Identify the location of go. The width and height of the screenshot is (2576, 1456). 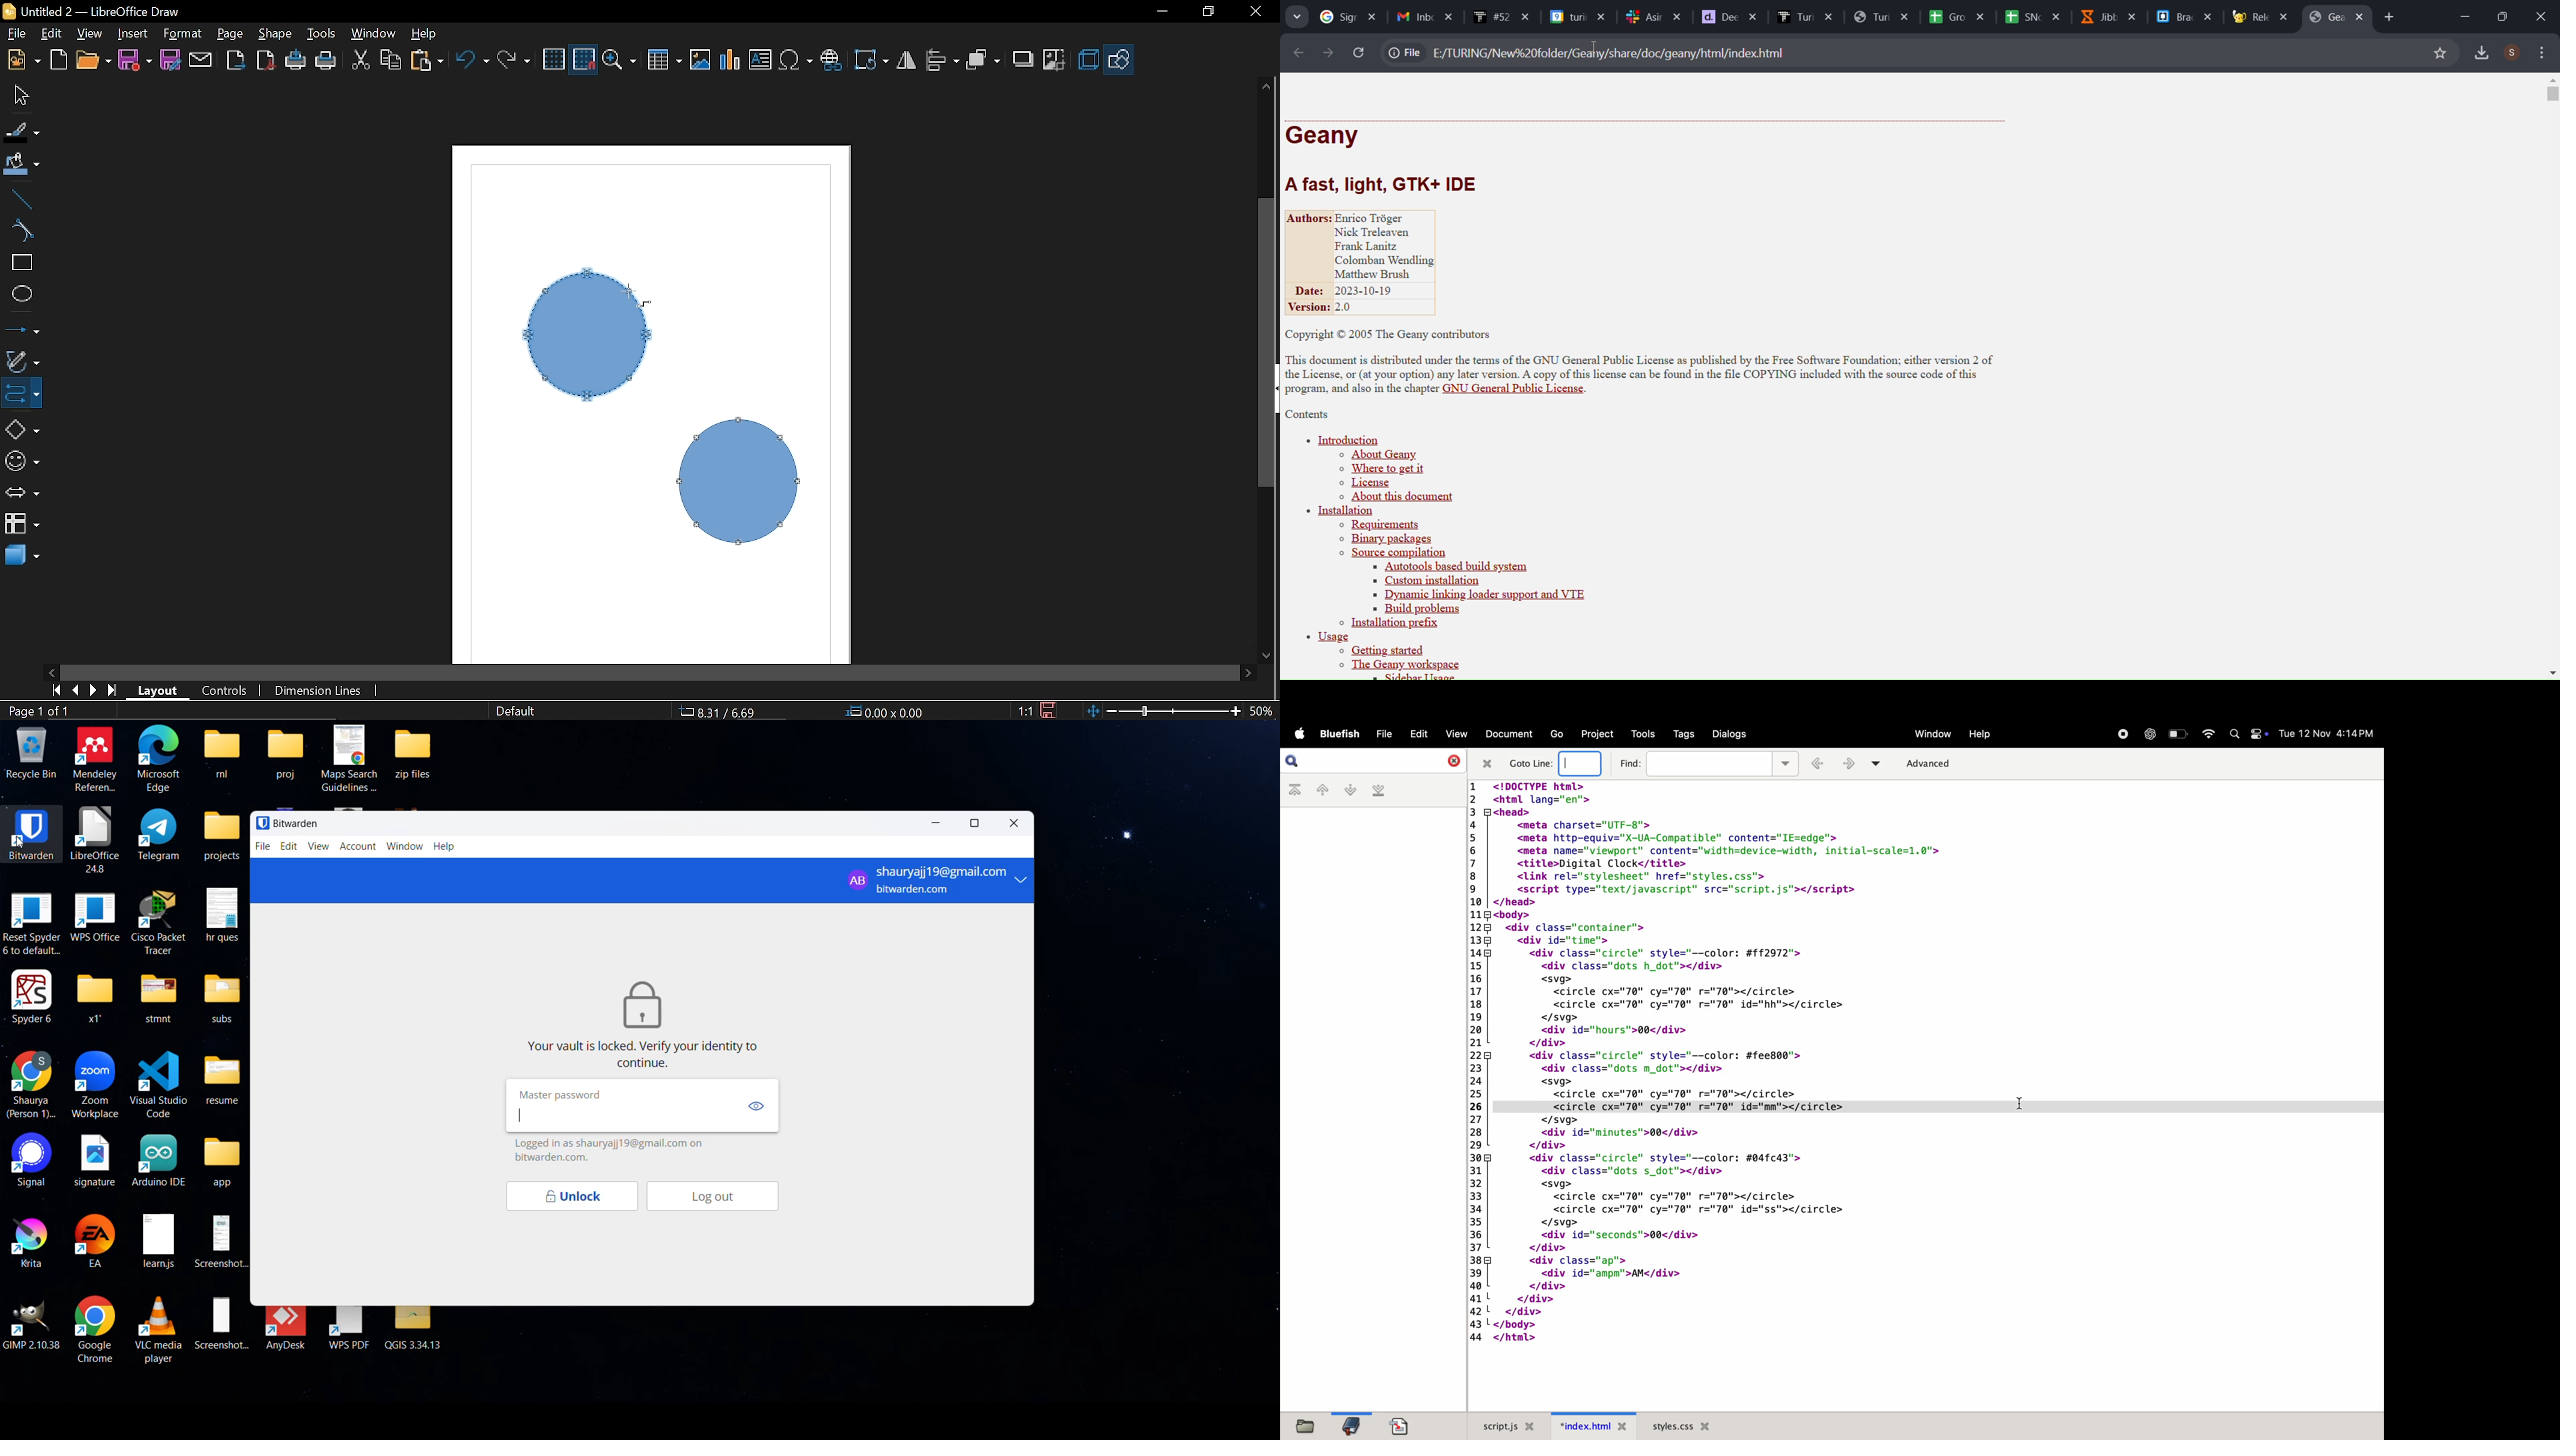
(1556, 734).